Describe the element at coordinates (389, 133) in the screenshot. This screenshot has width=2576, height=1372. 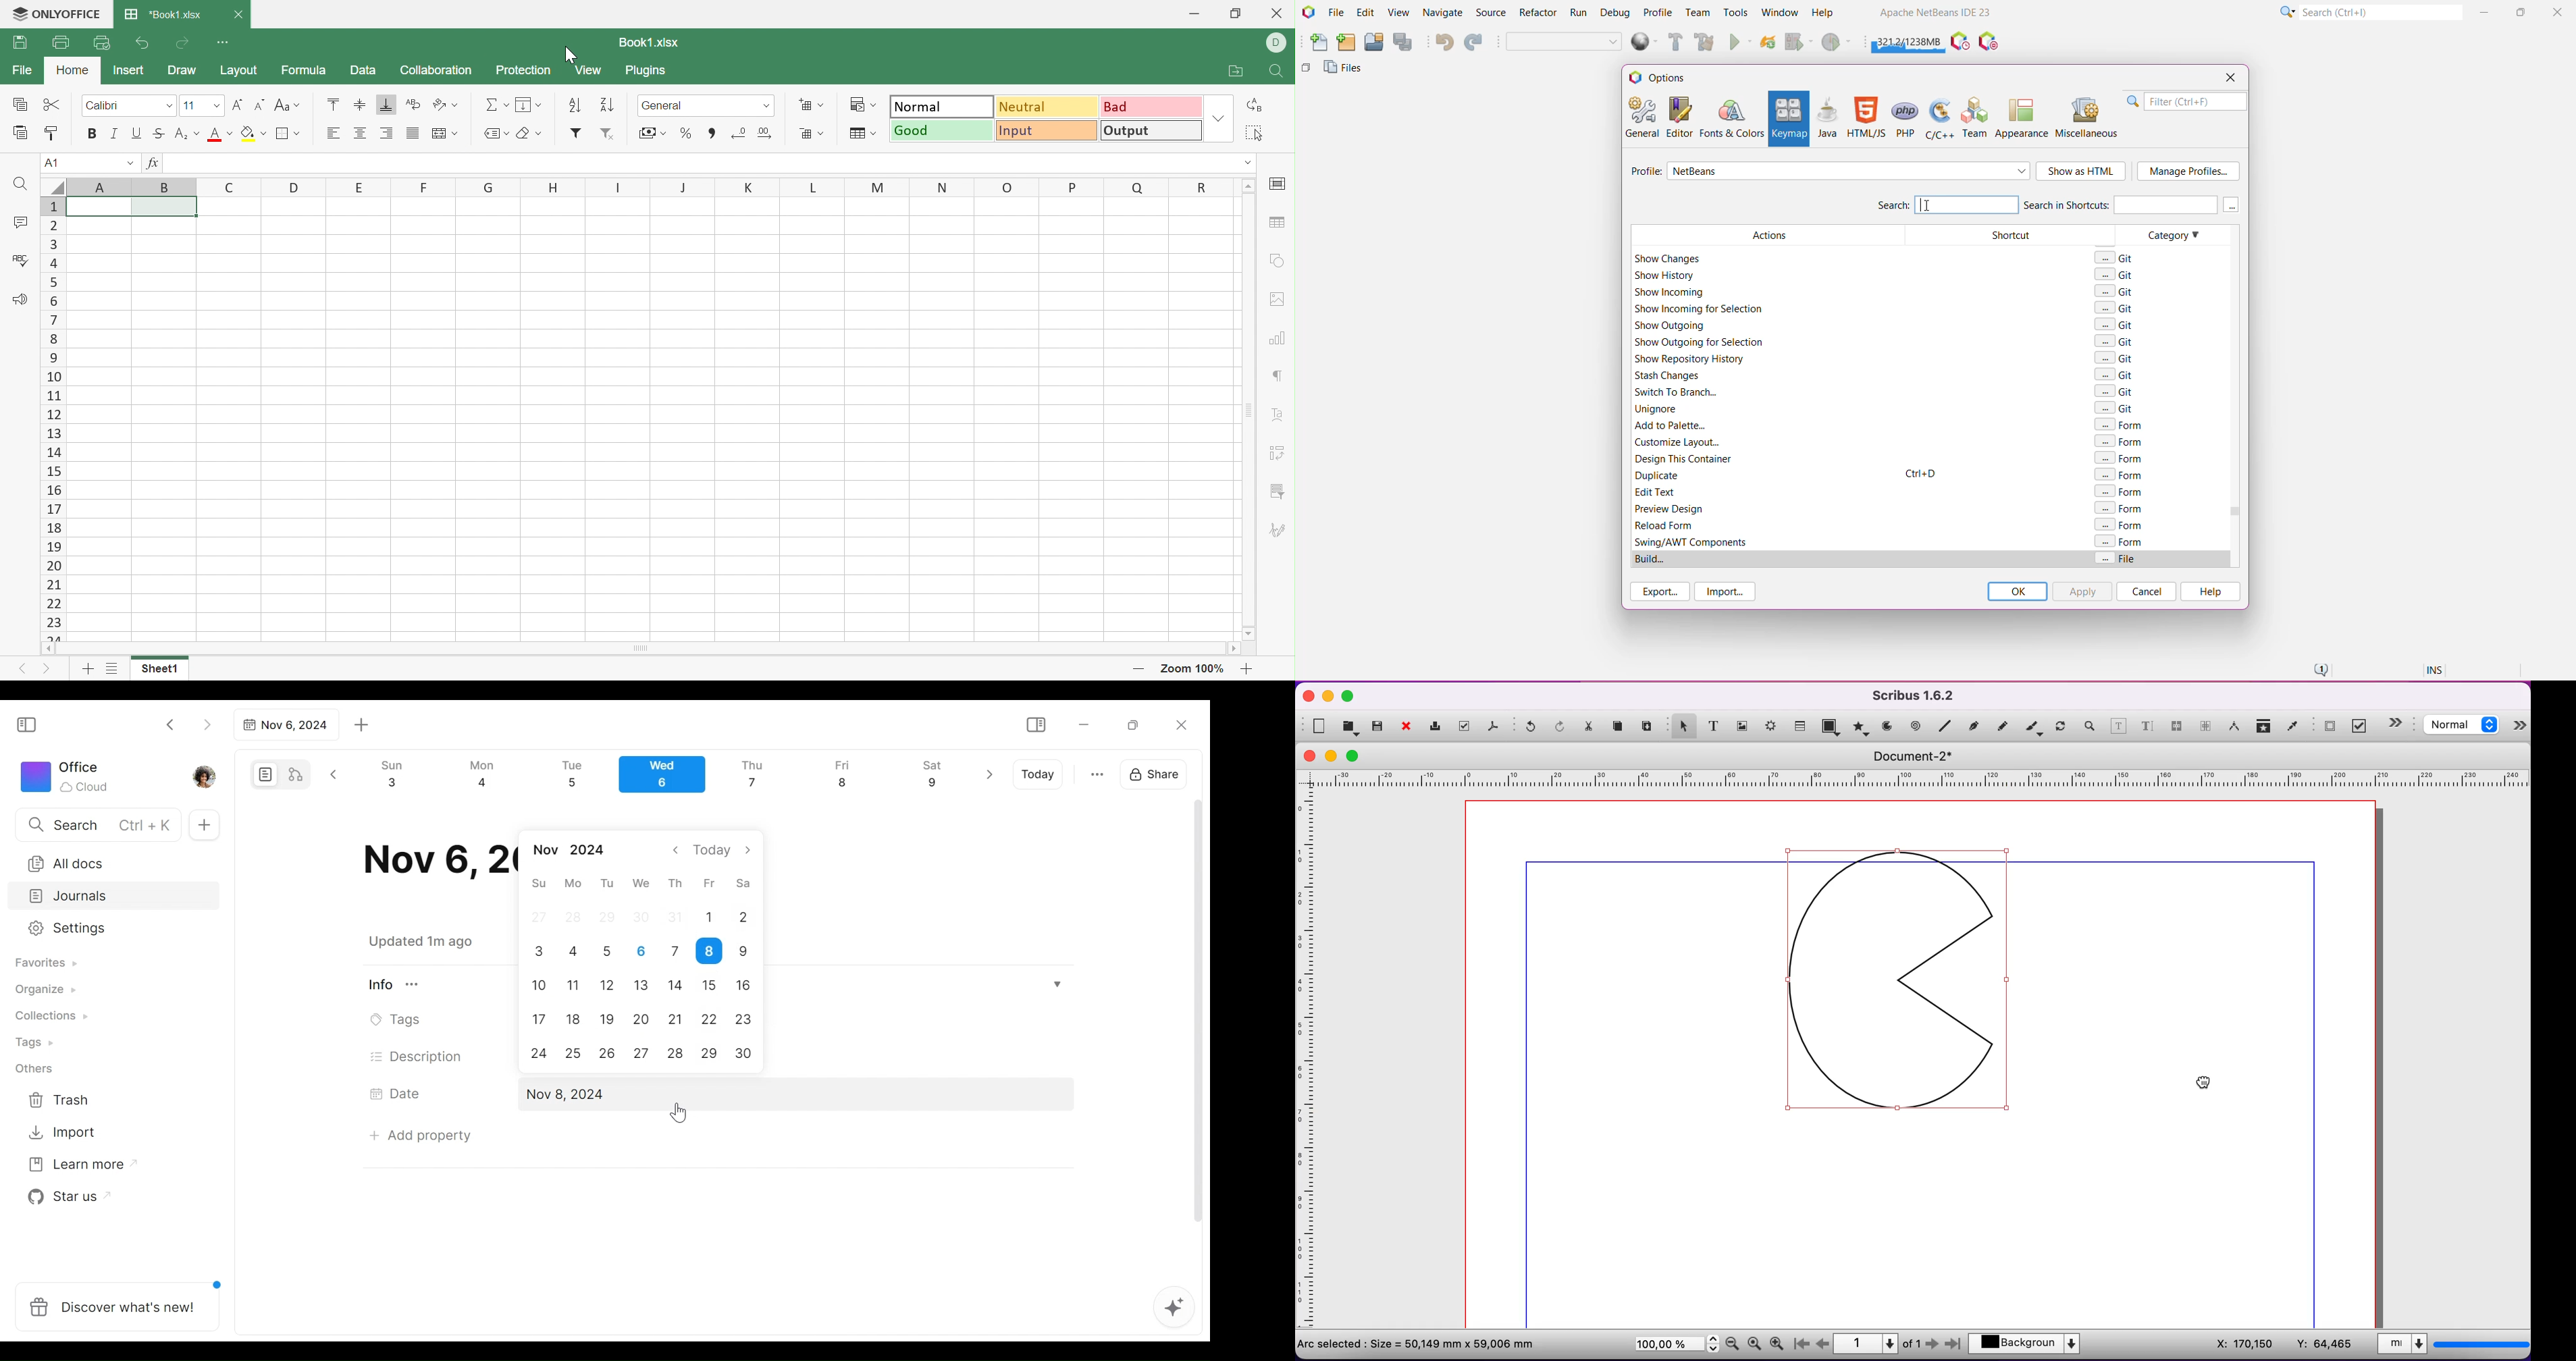
I see `Align Right` at that location.